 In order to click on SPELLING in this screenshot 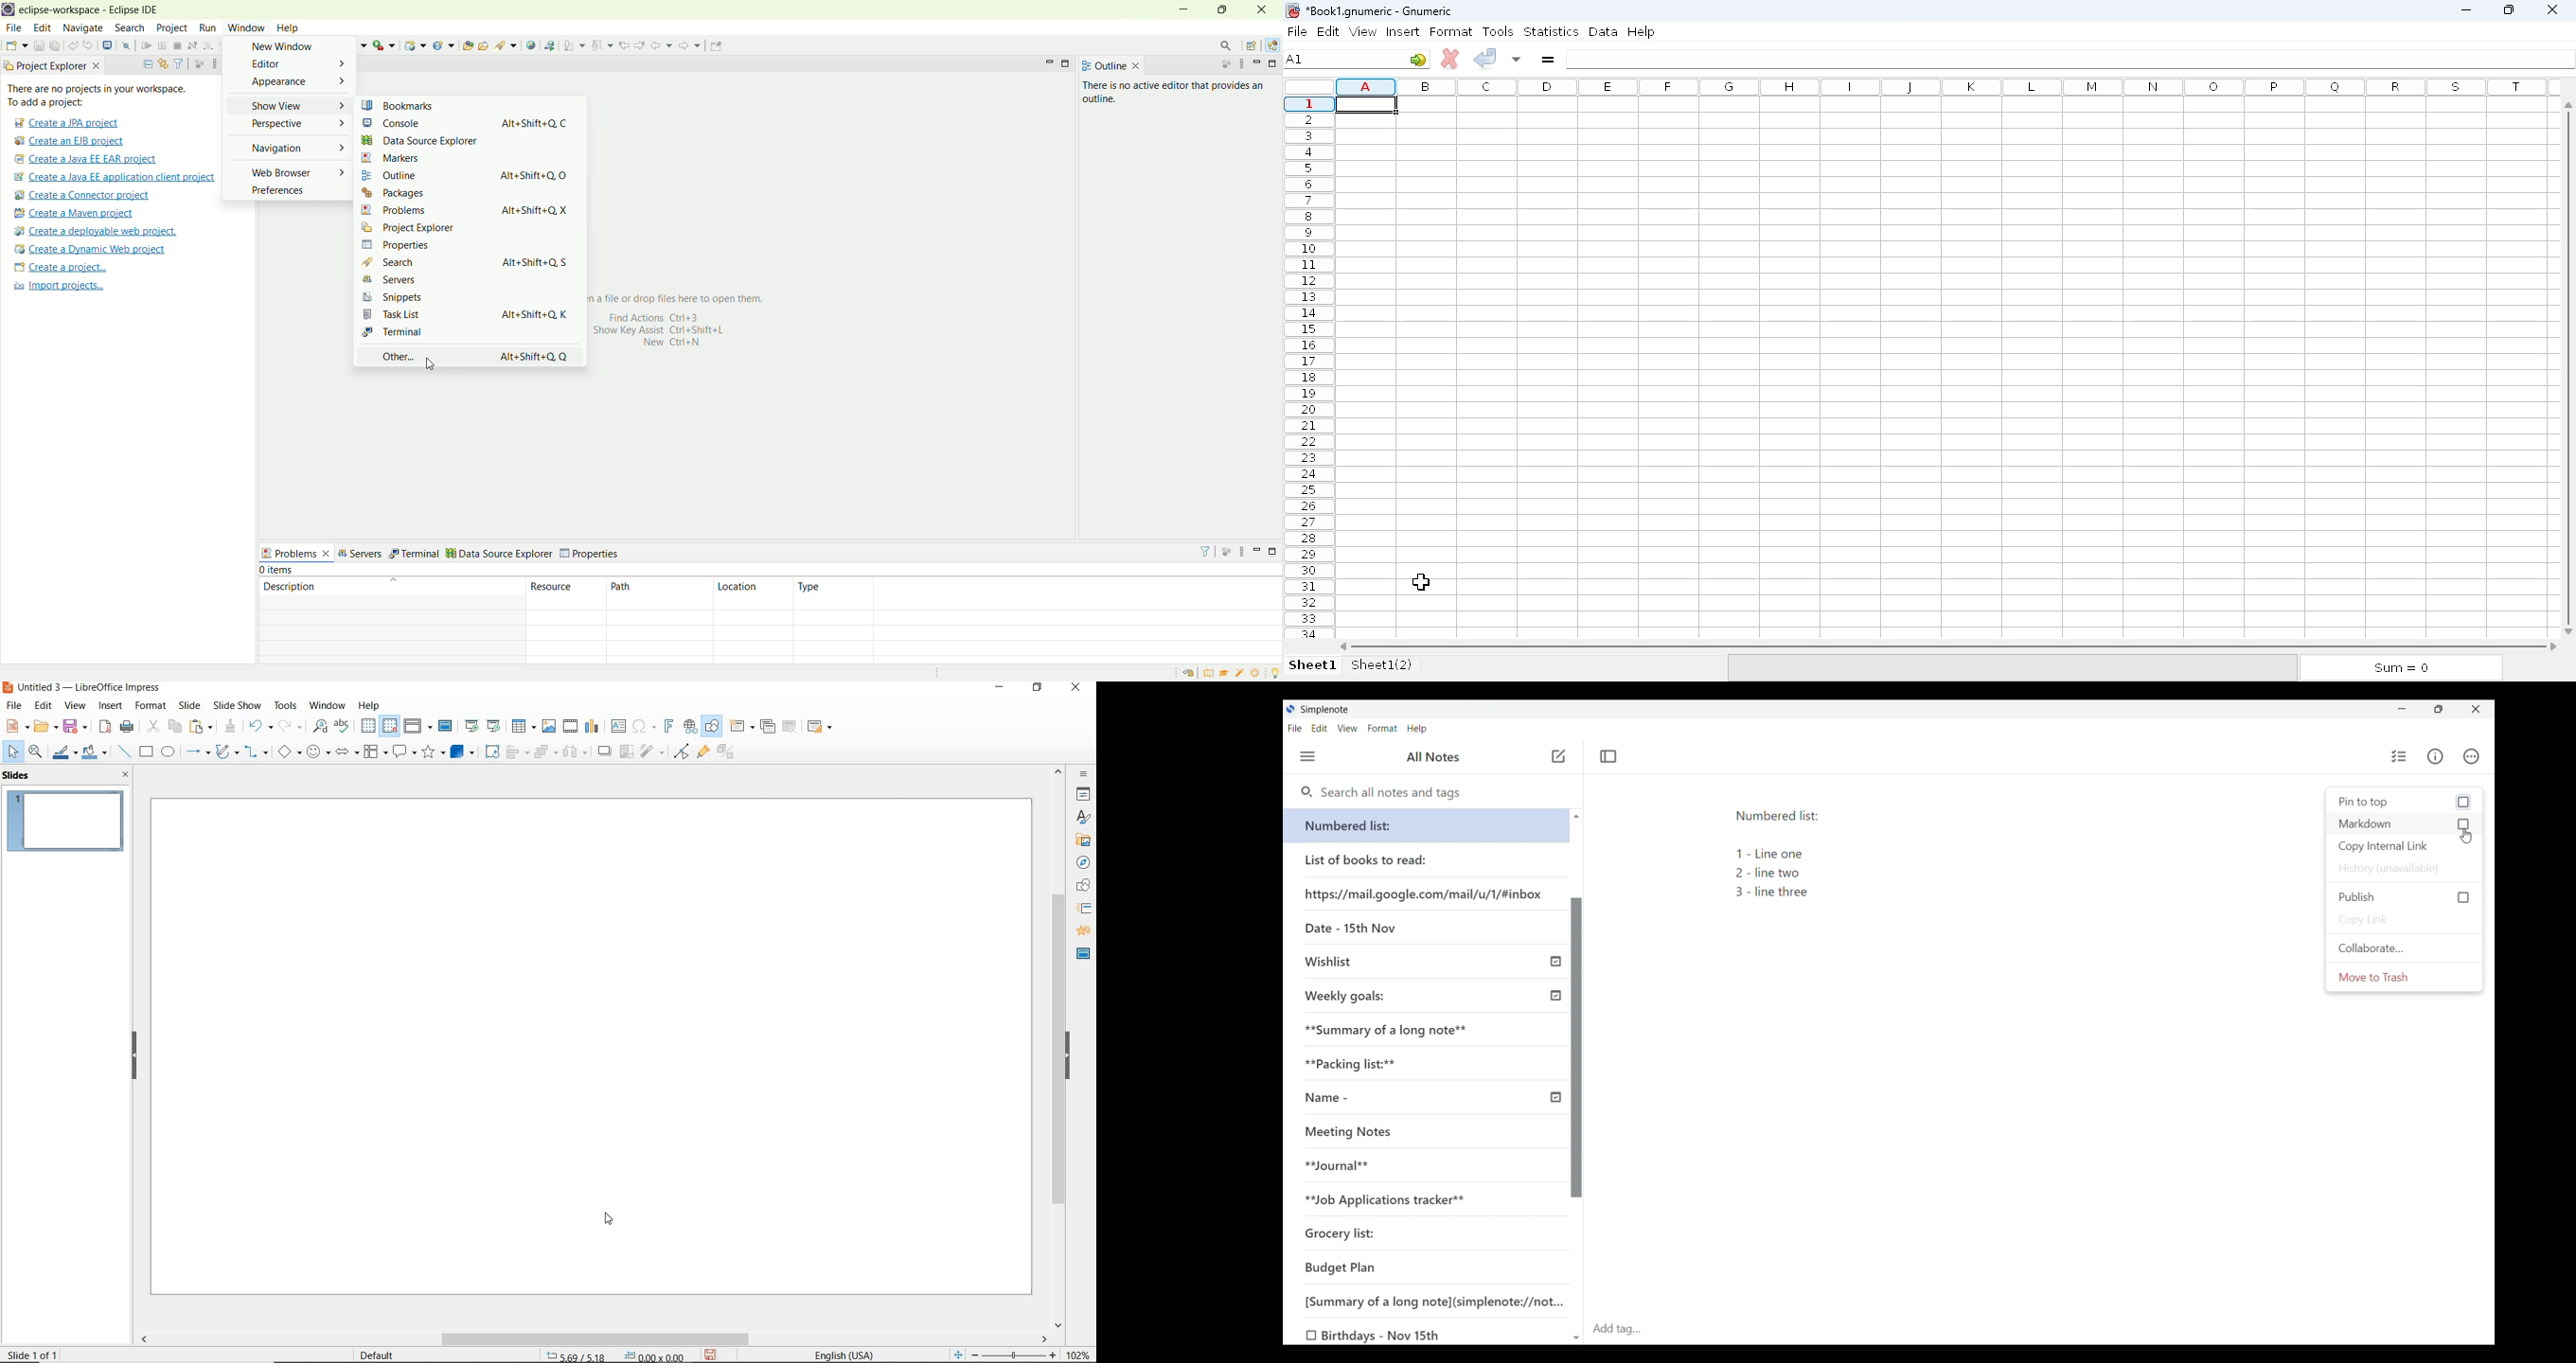, I will do `click(343, 727)`.